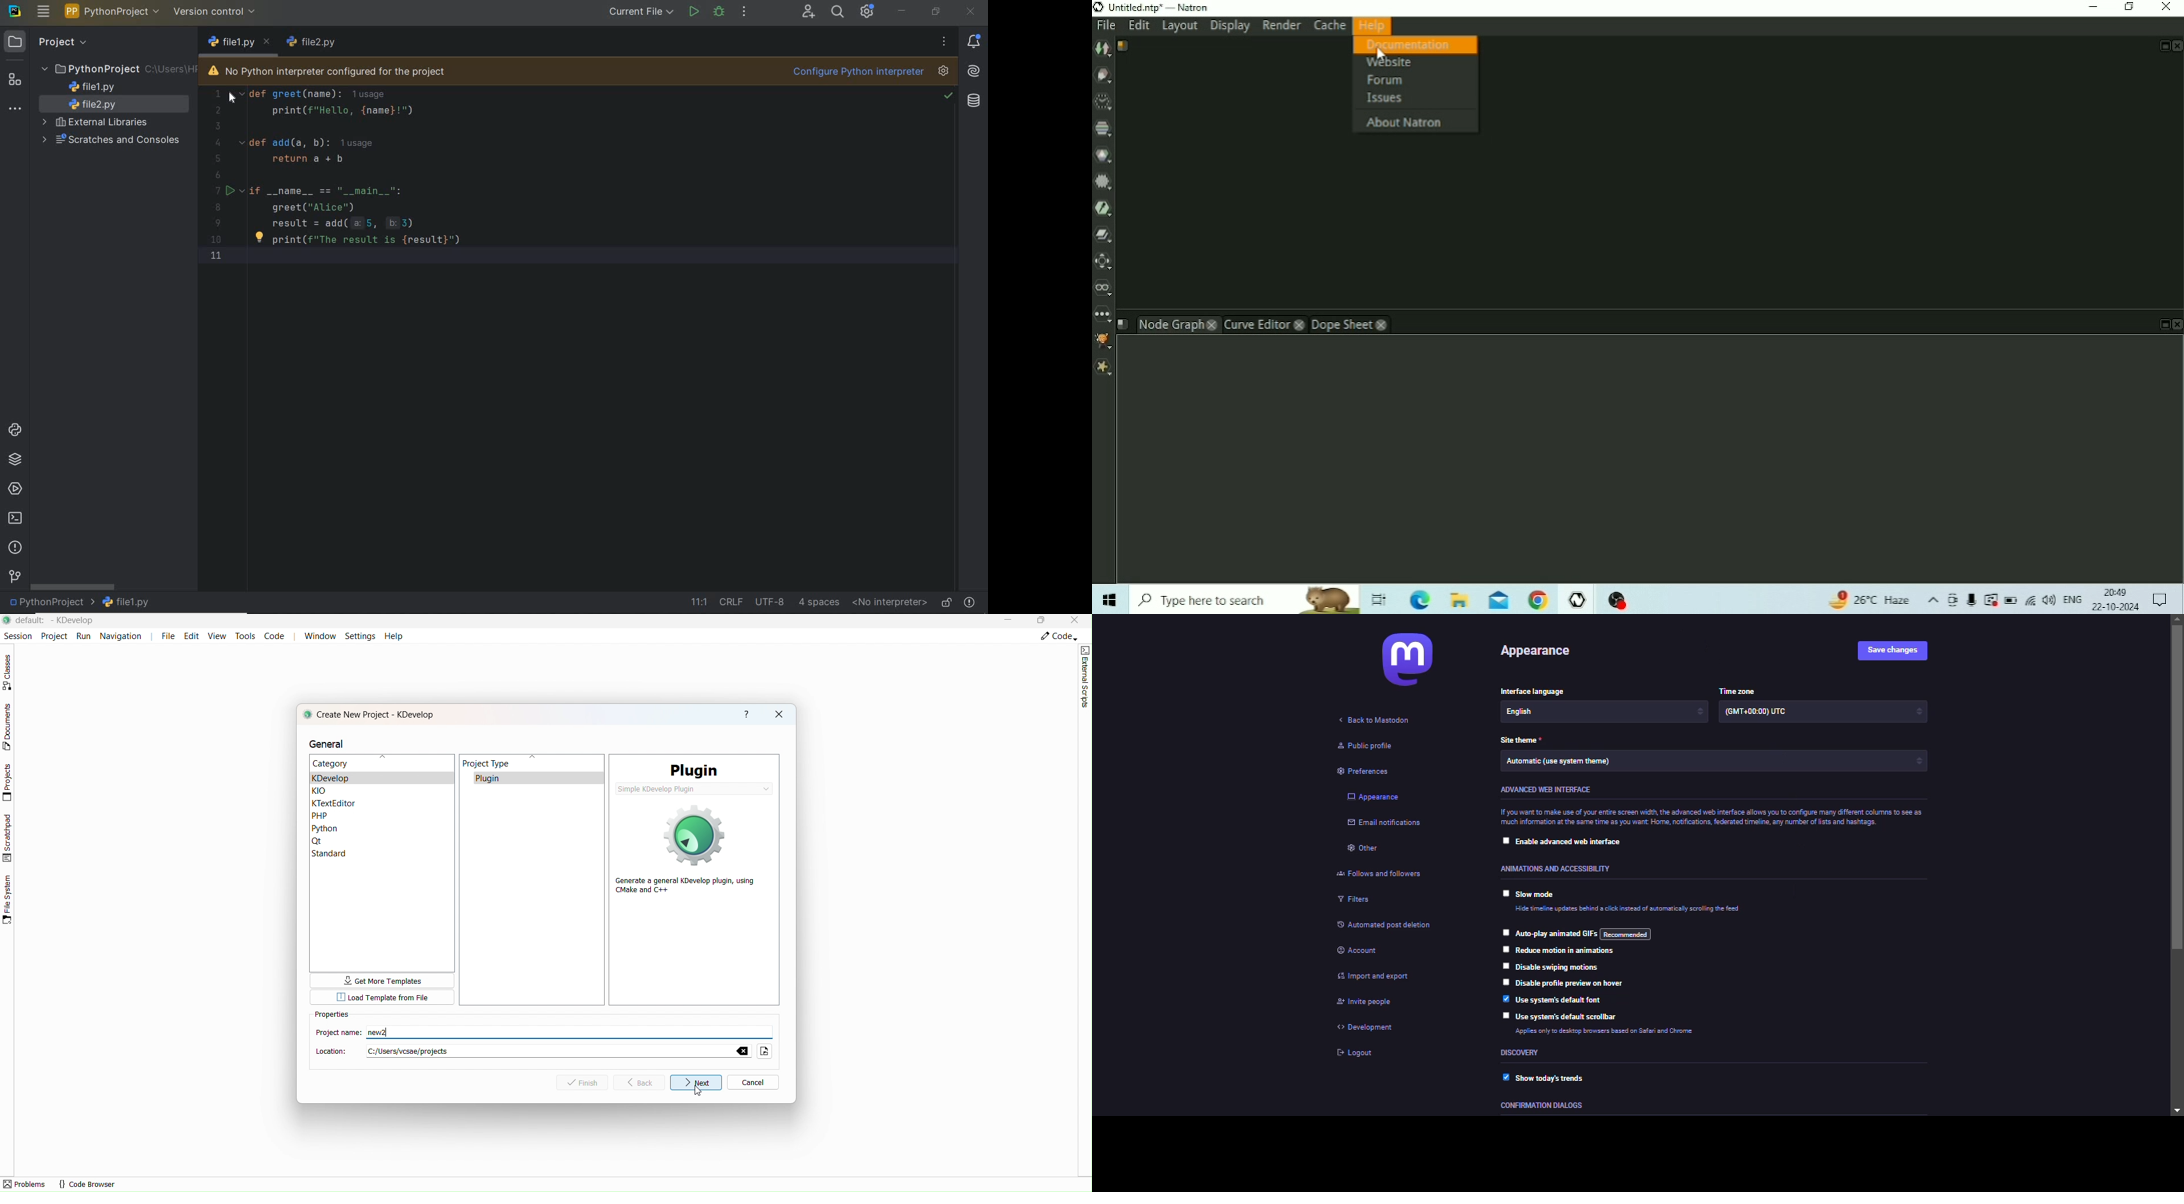 This screenshot has height=1204, width=2184. What do you see at coordinates (1632, 910) in the screenshot?
I see `info` at bounding box center [1632, 910].